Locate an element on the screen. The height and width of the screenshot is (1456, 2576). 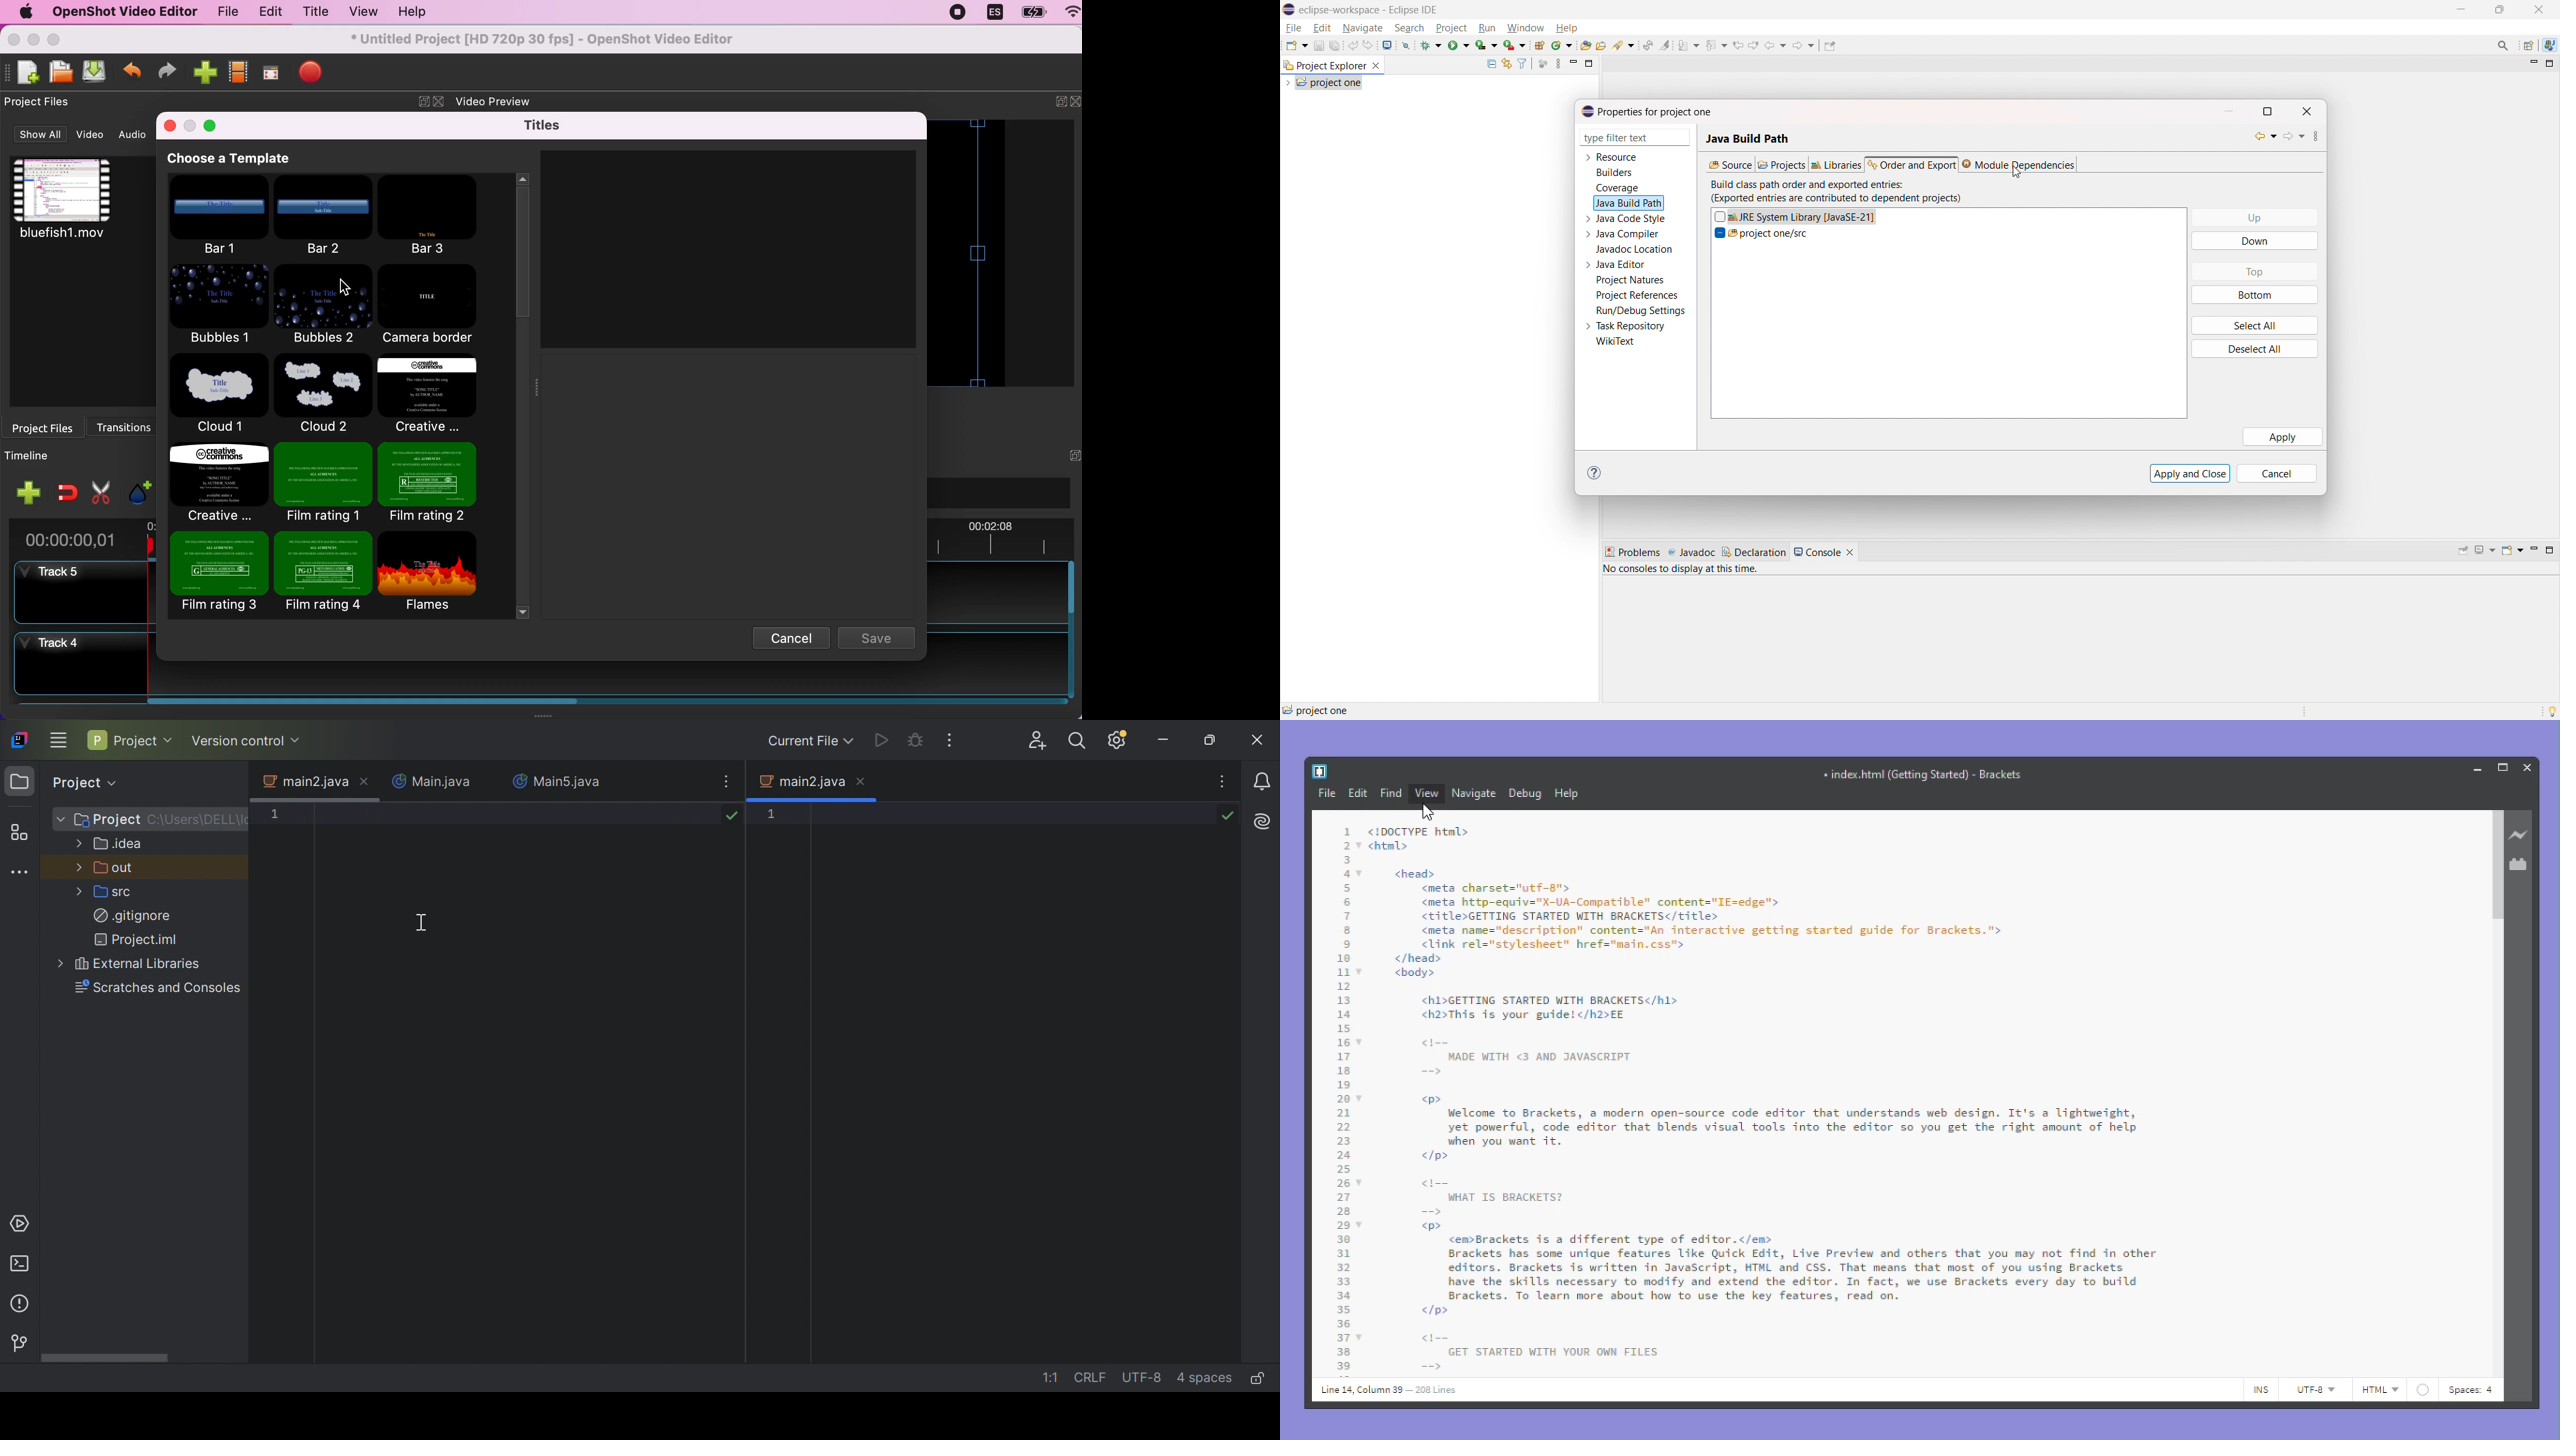
index.html (getting started) - brackets is located at coordinates (1930, 775).